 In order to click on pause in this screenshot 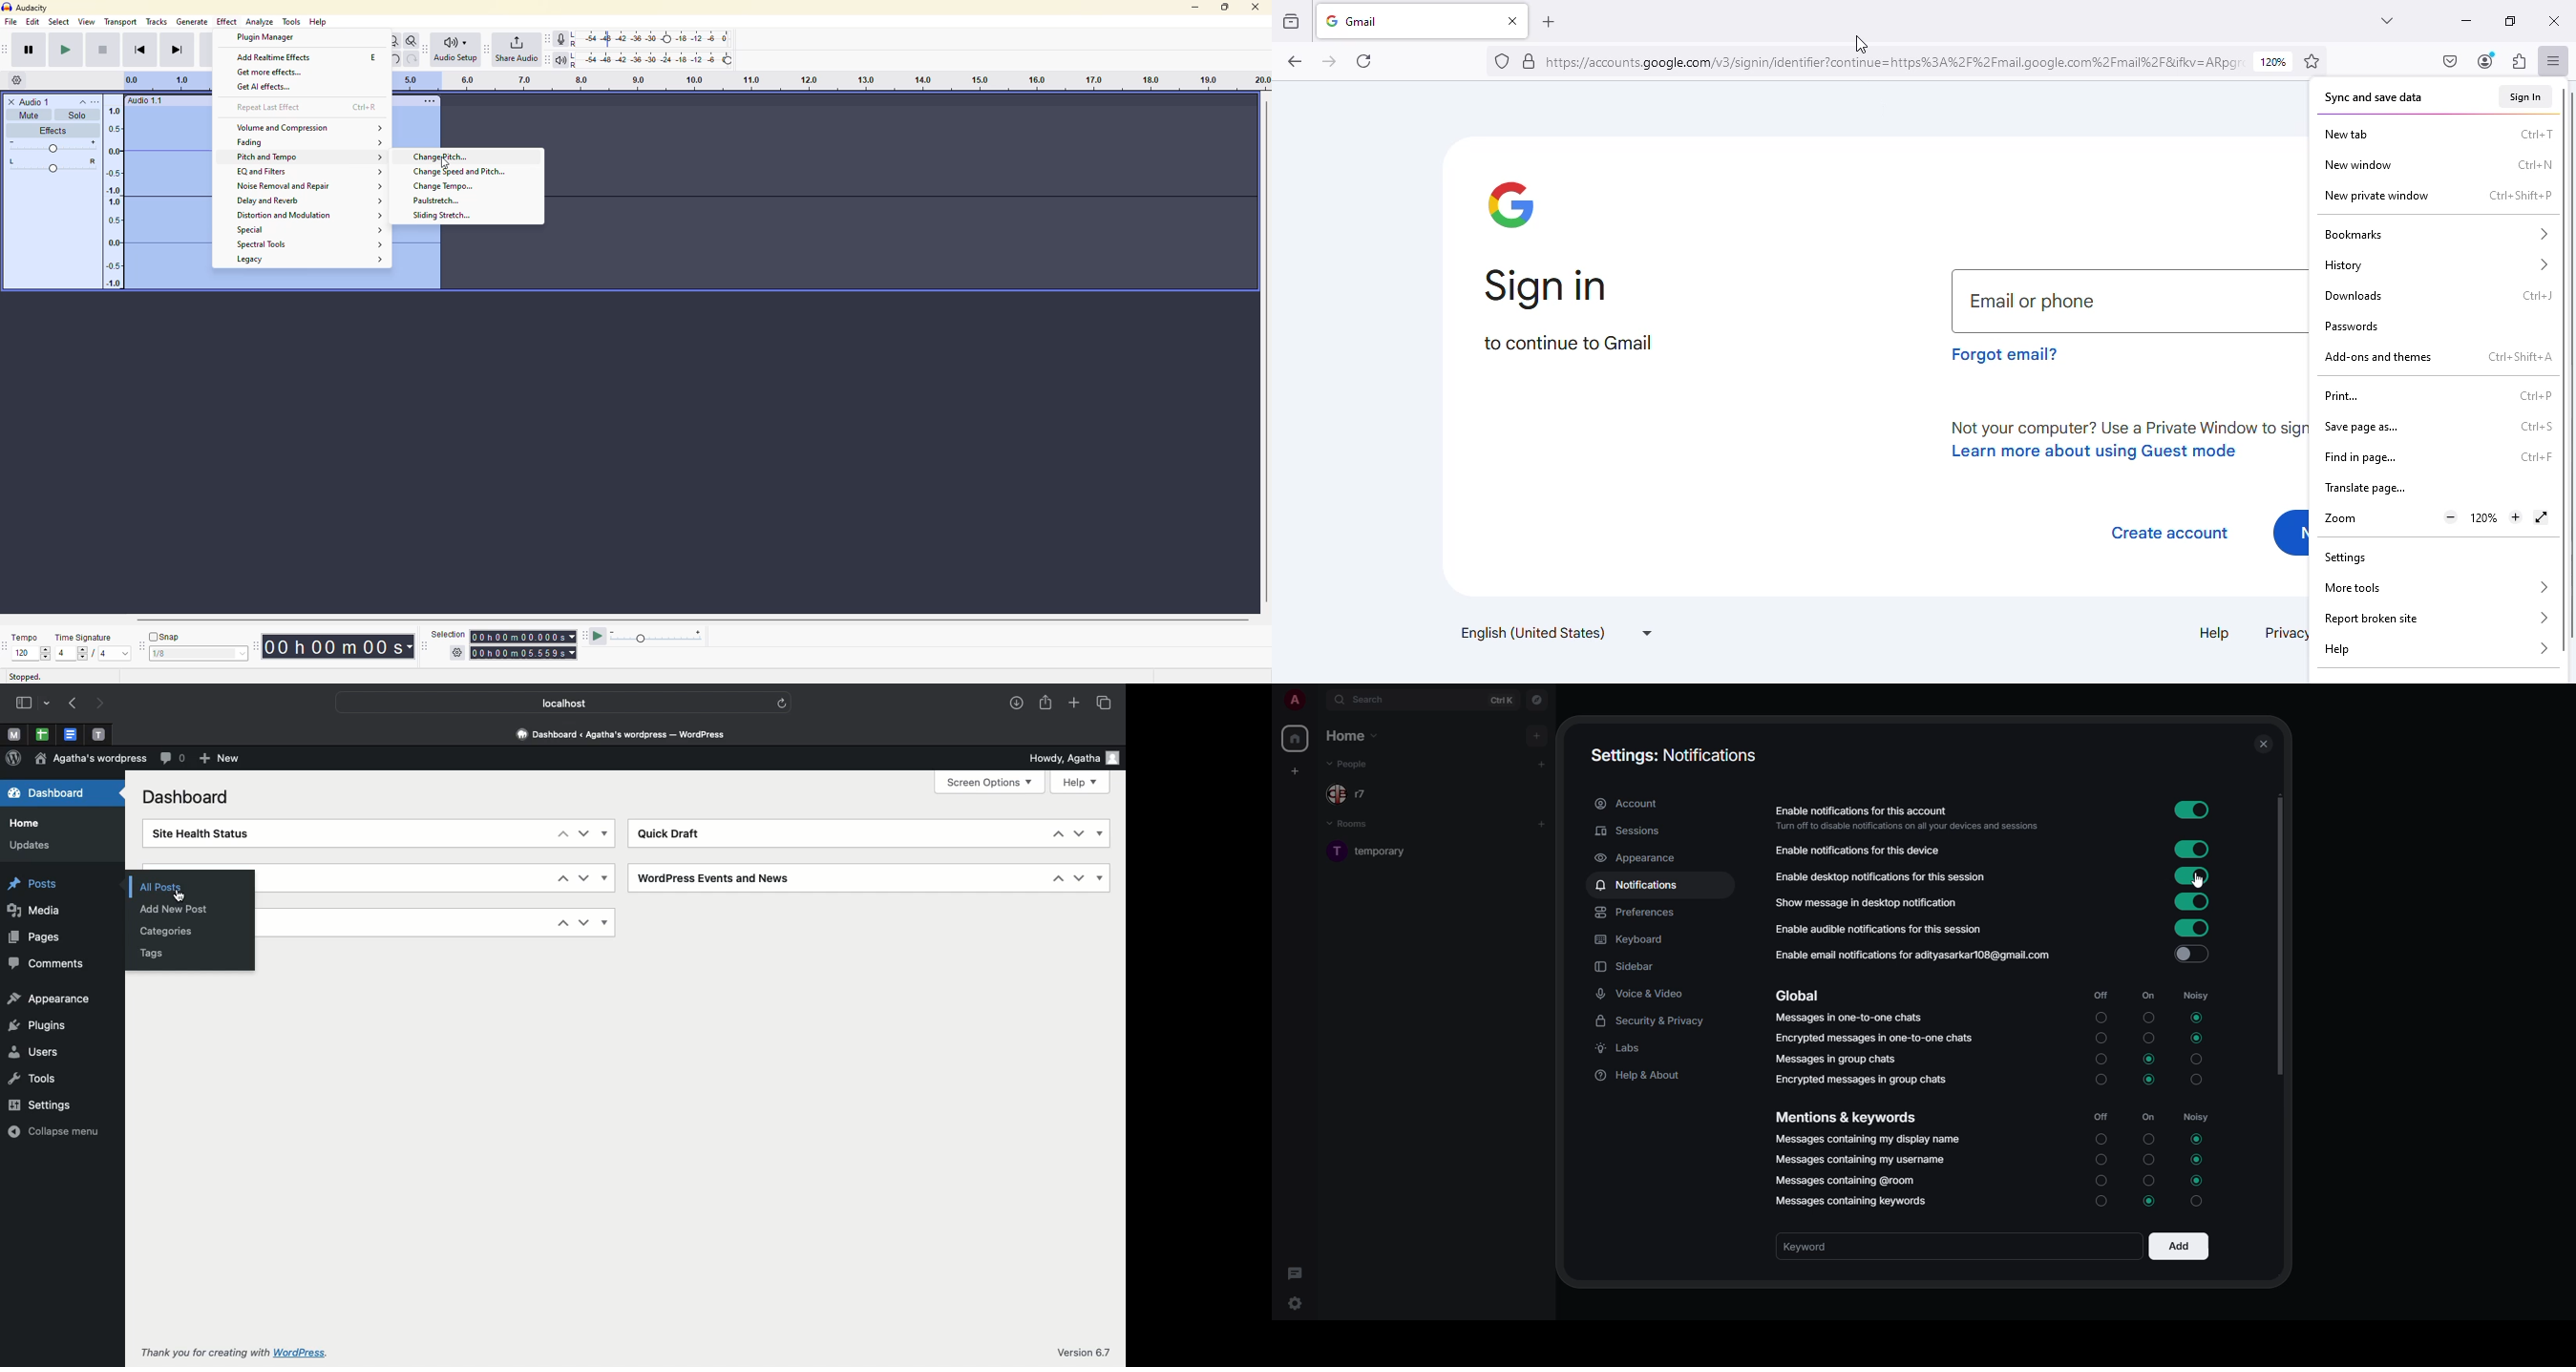, I will do `click(28, 49)`.